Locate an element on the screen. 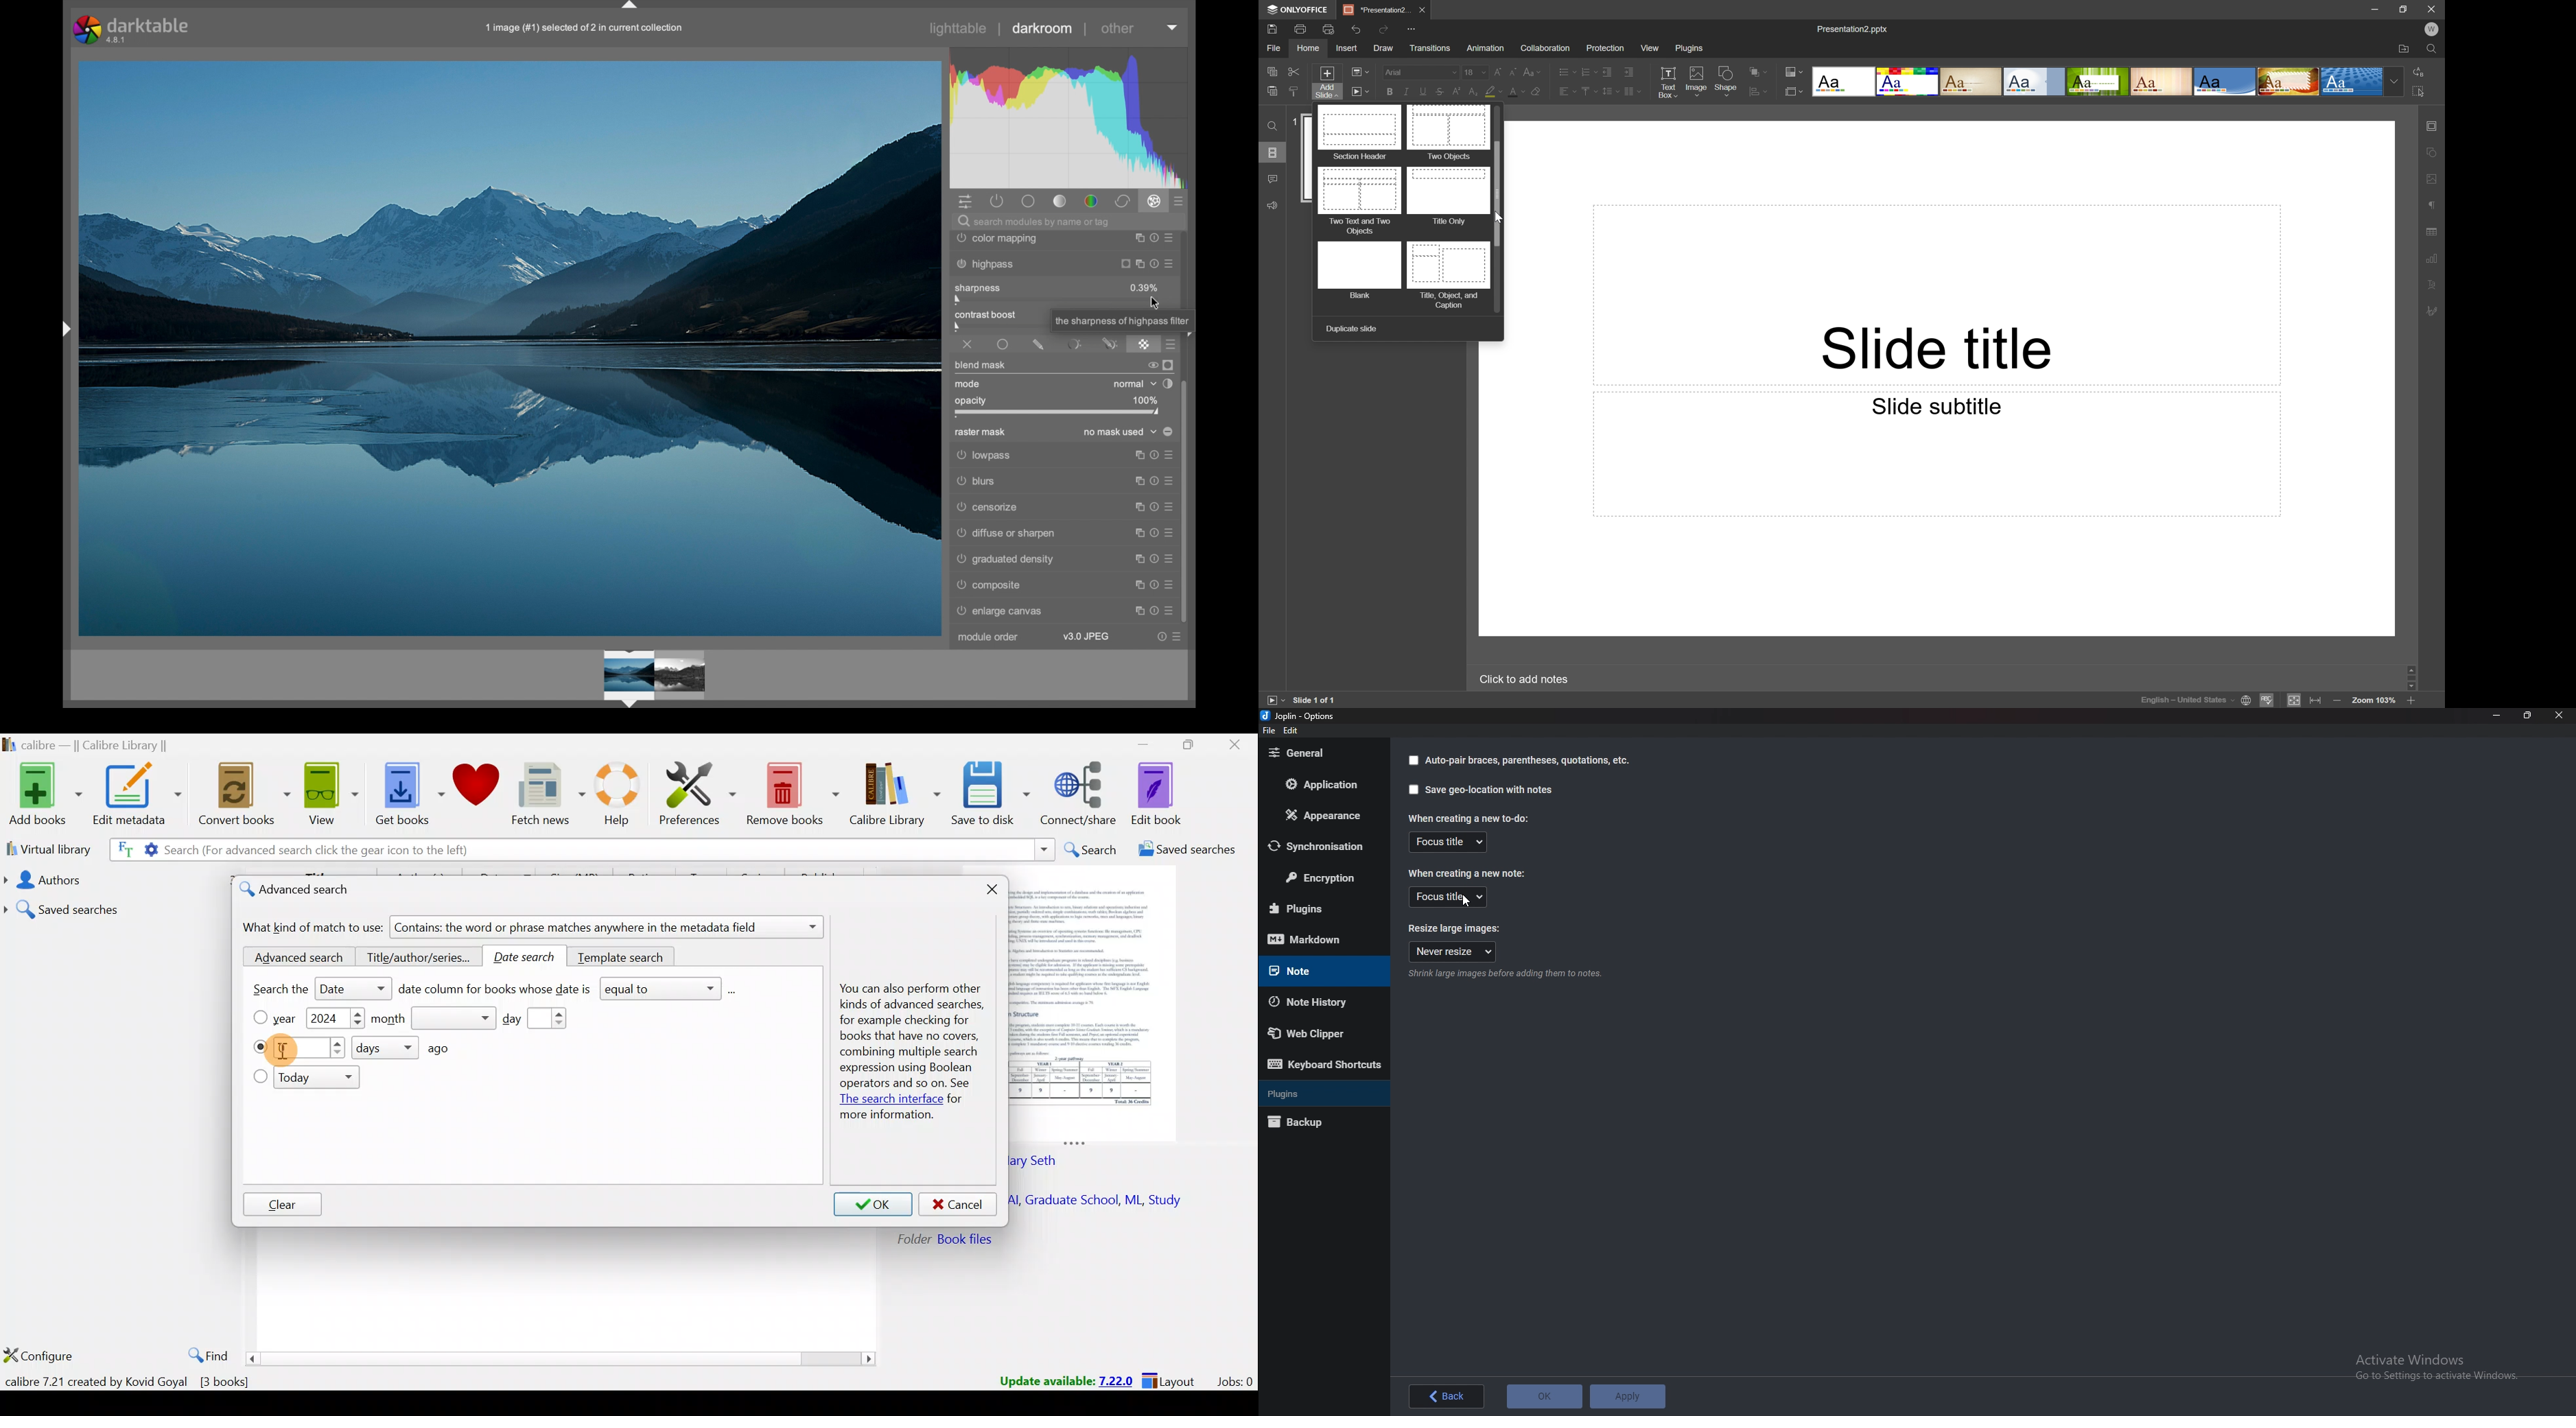 Image resolution: width=2576 pixels, height=1428 pixels. Insert columns is located at coordinates (1633, 92).